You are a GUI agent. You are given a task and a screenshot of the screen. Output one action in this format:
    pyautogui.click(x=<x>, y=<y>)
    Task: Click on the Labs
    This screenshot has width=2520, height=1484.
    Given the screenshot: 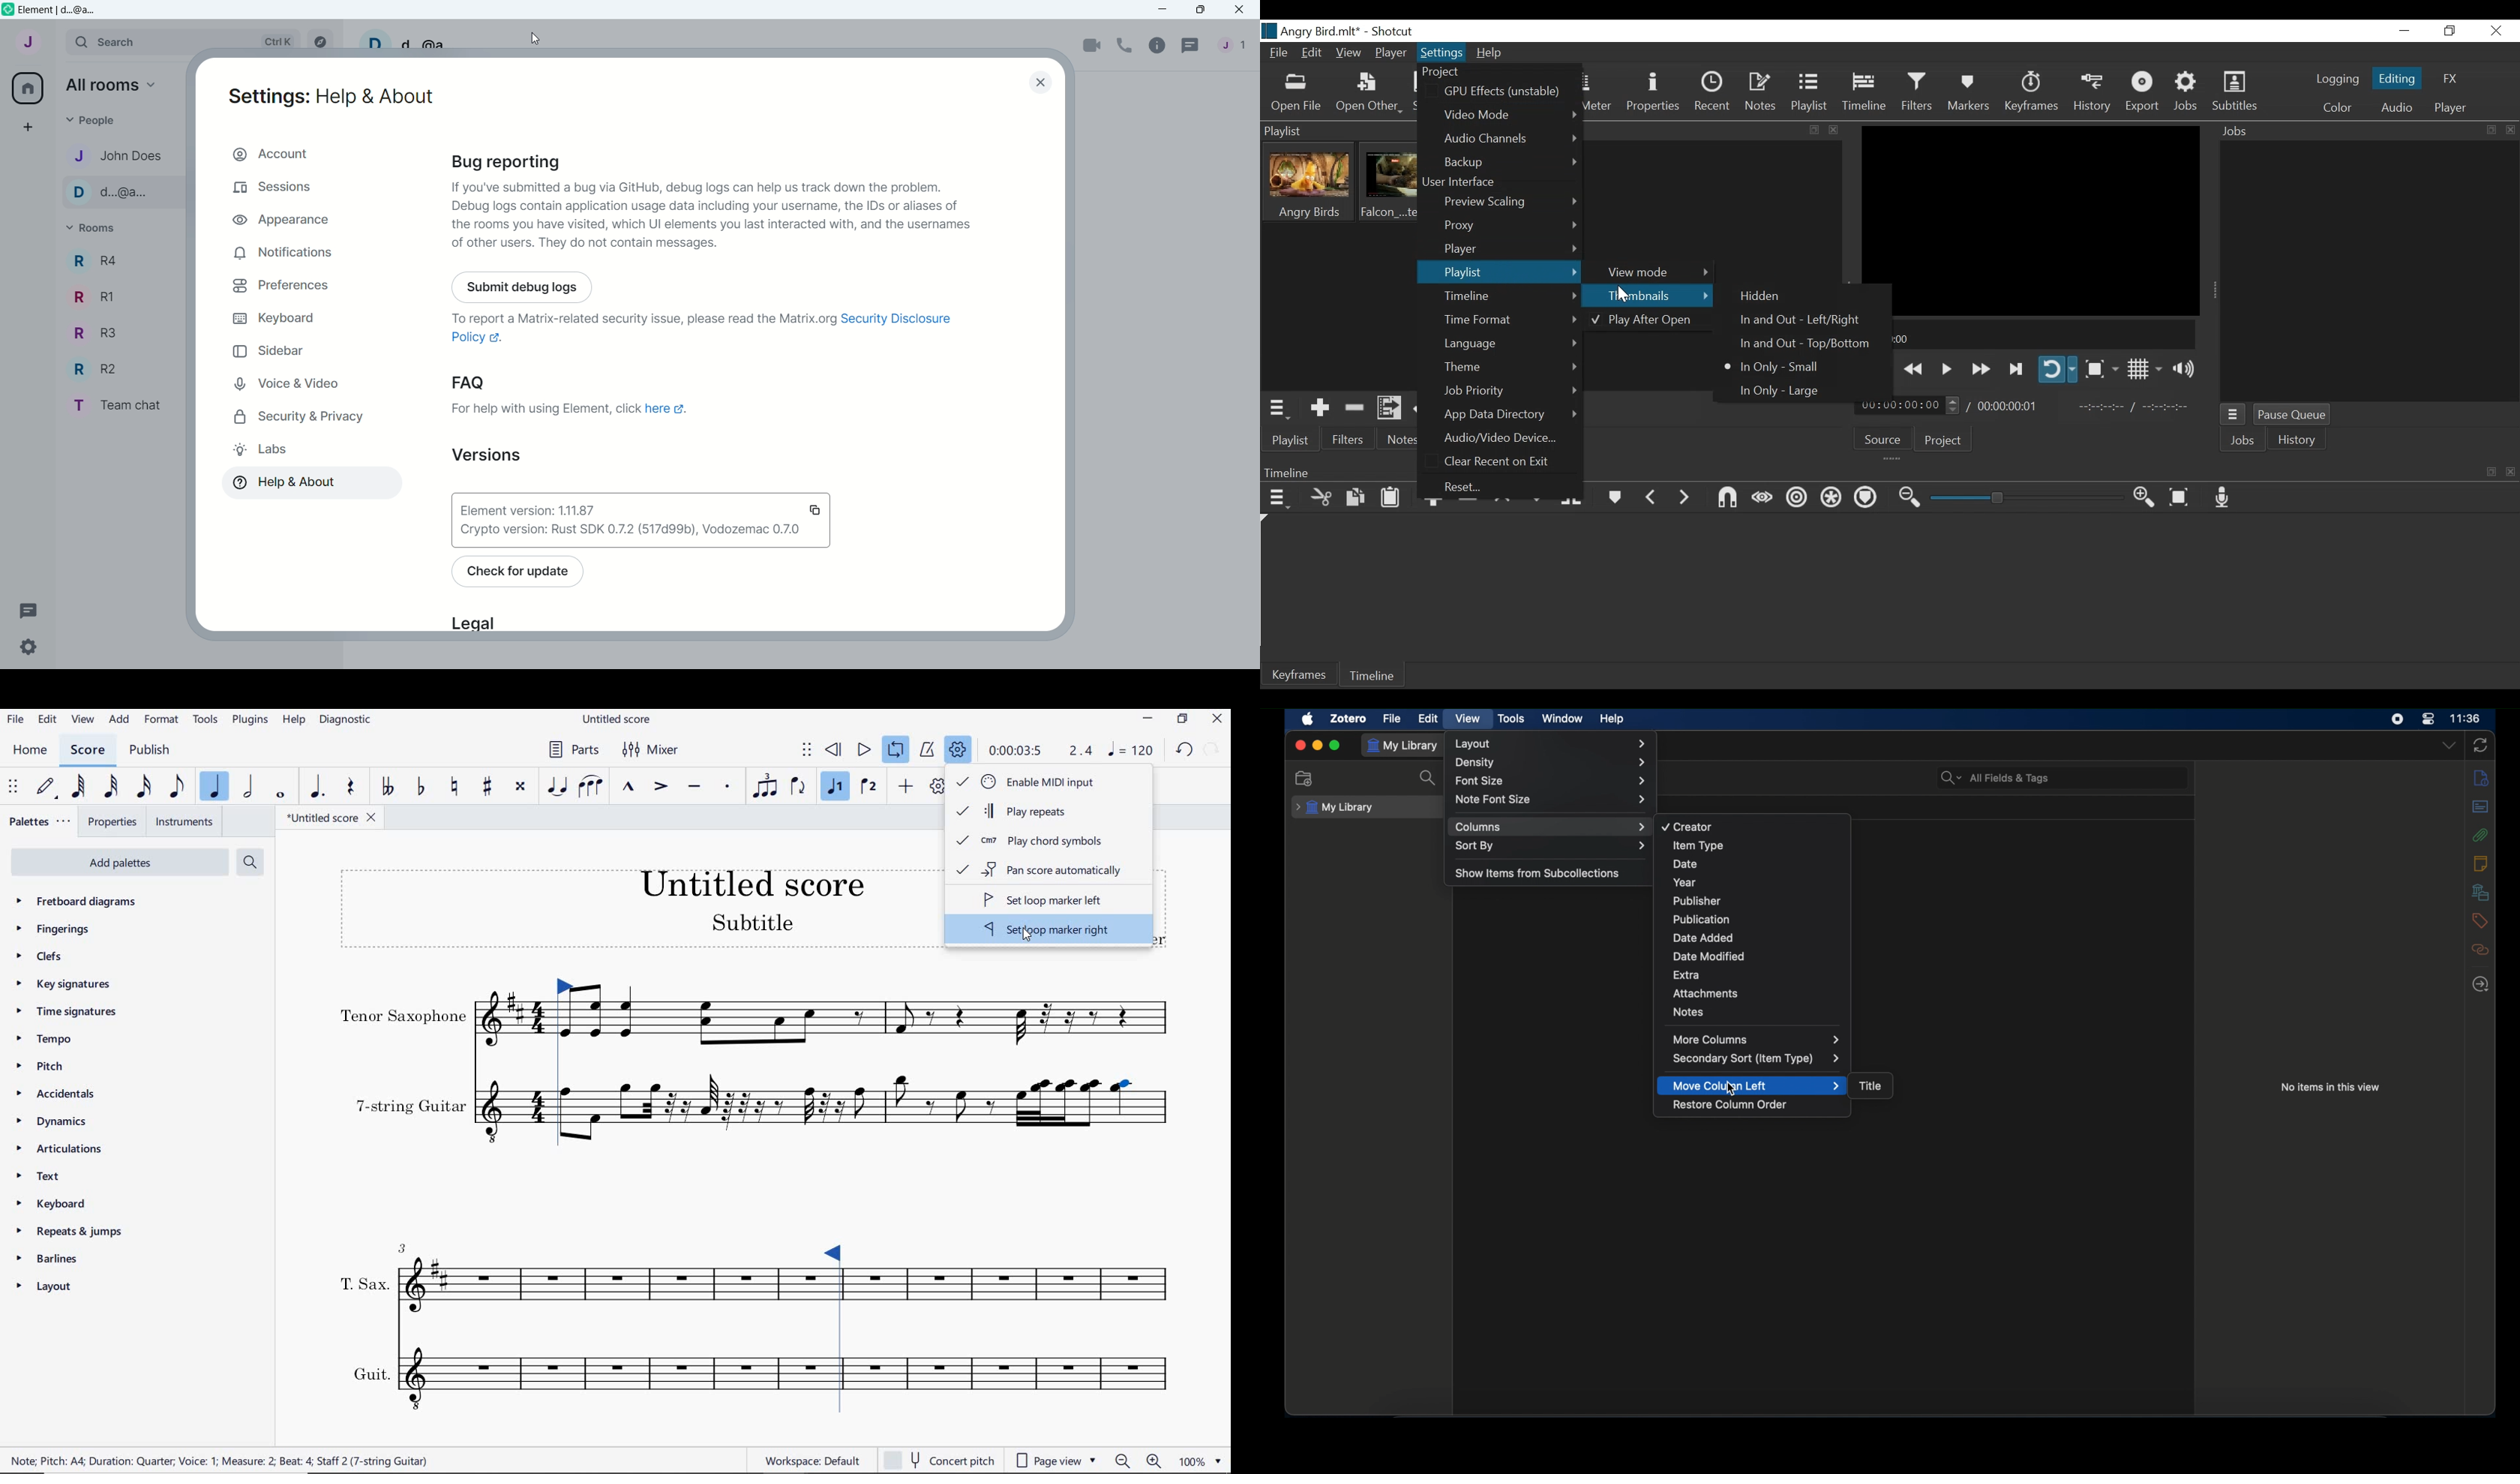 What is the action you would take?
    pyautogui.click(x=266, y=451)
    